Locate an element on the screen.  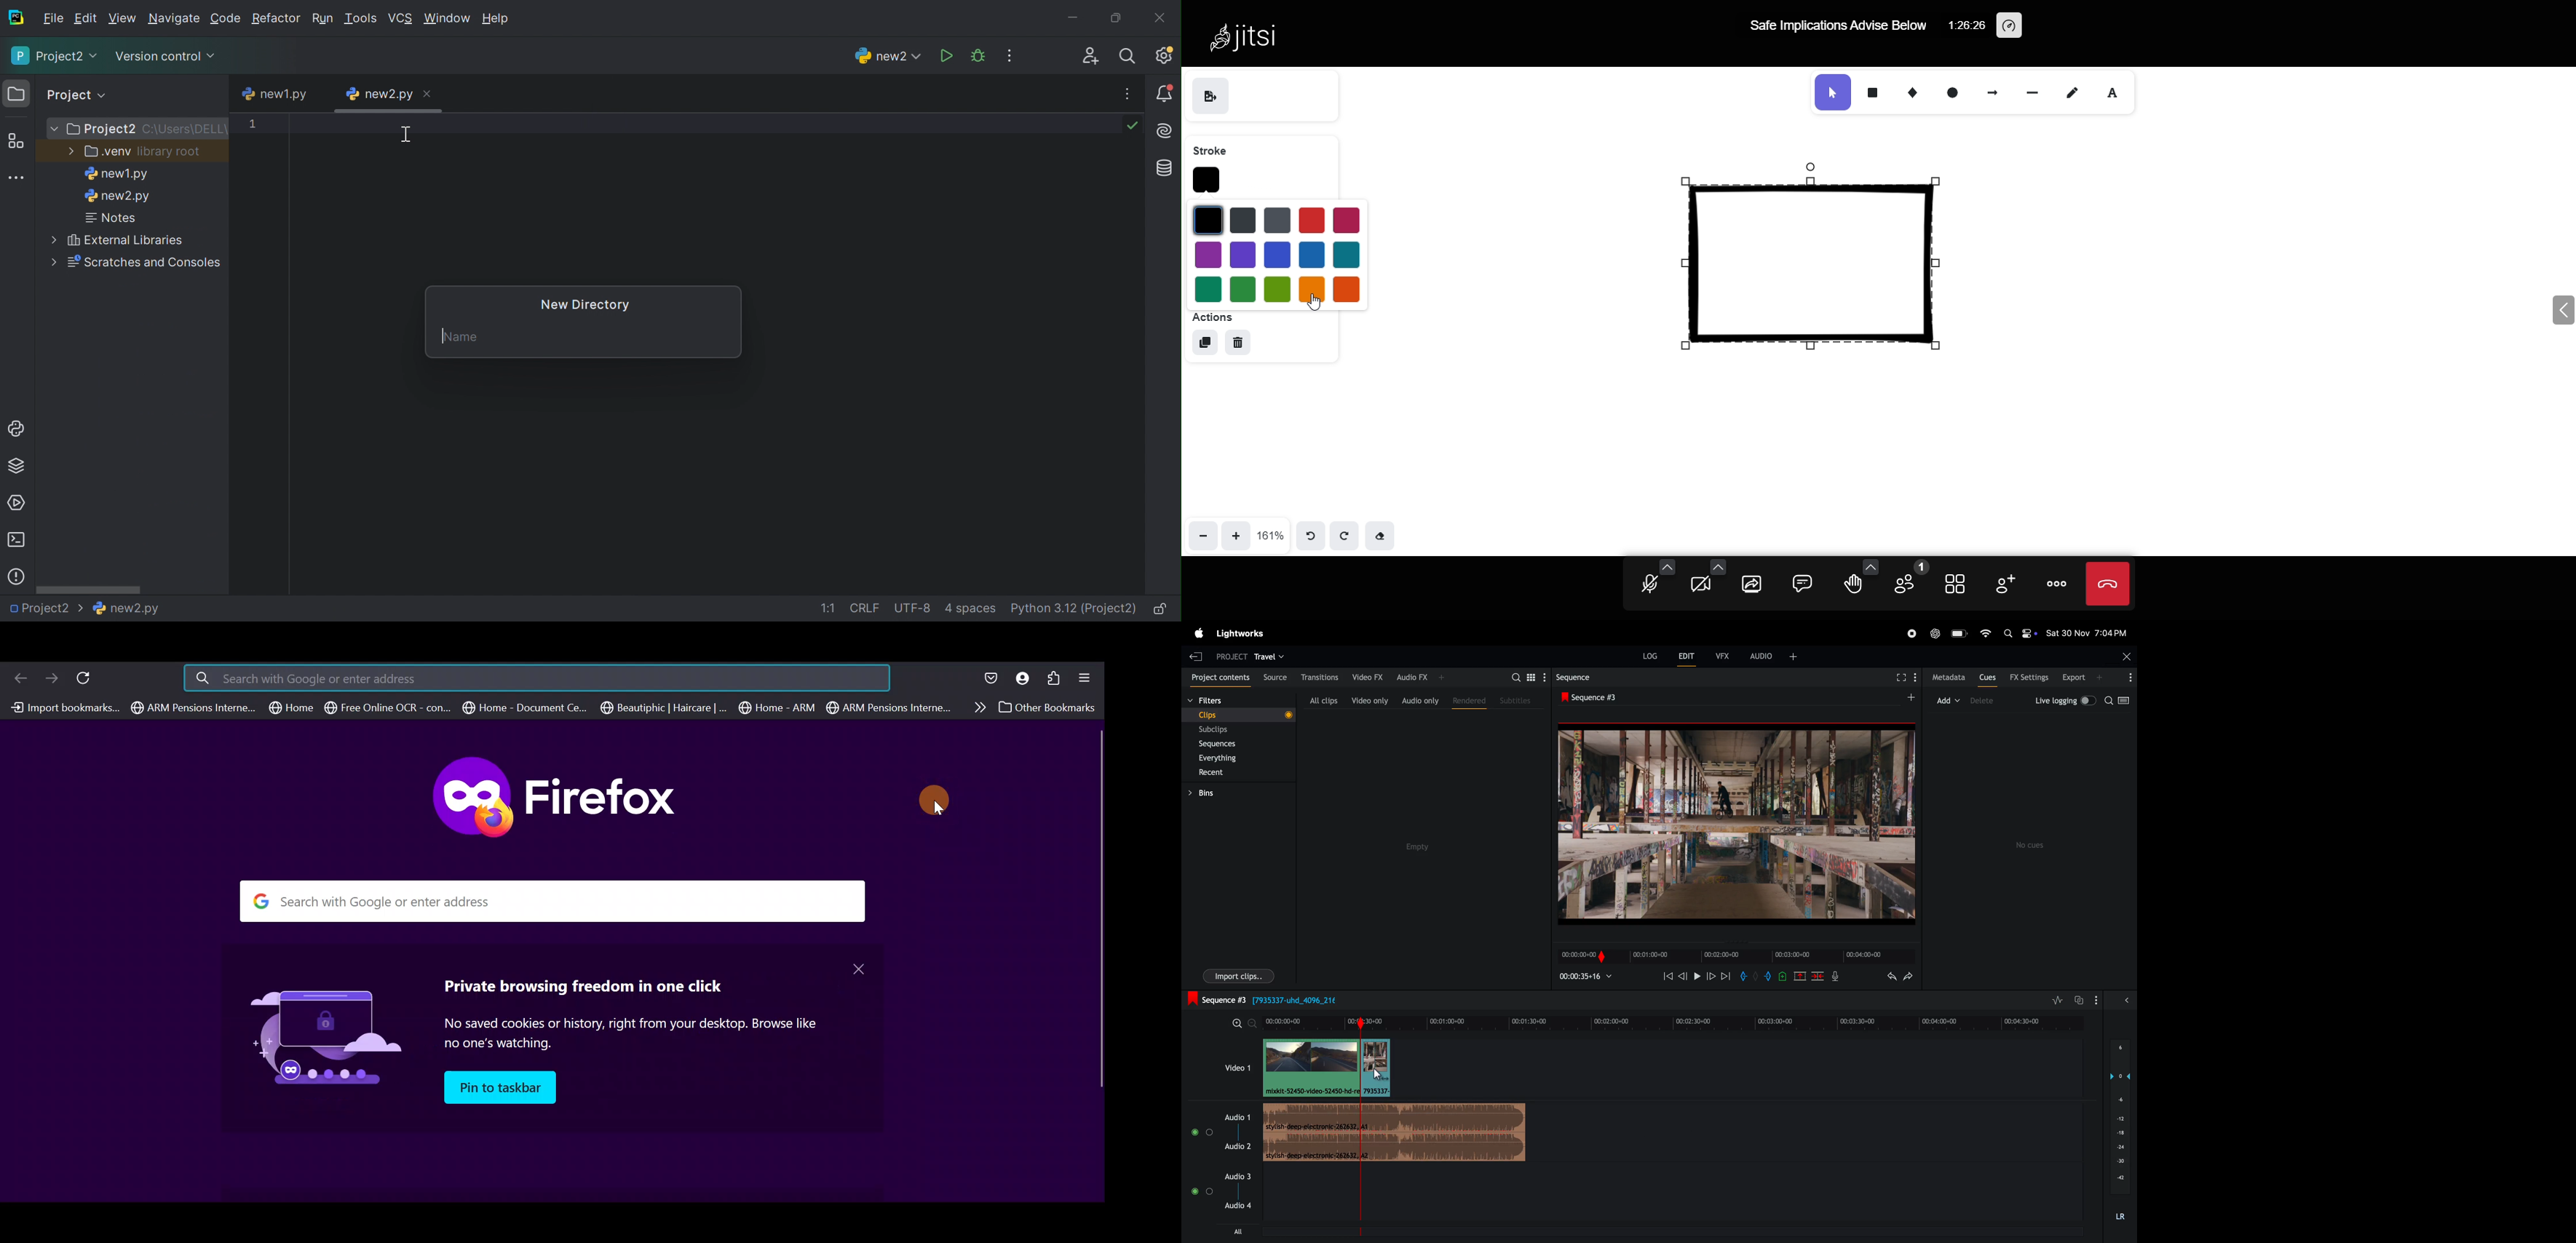
.venv is located at coordinates (107, 152).